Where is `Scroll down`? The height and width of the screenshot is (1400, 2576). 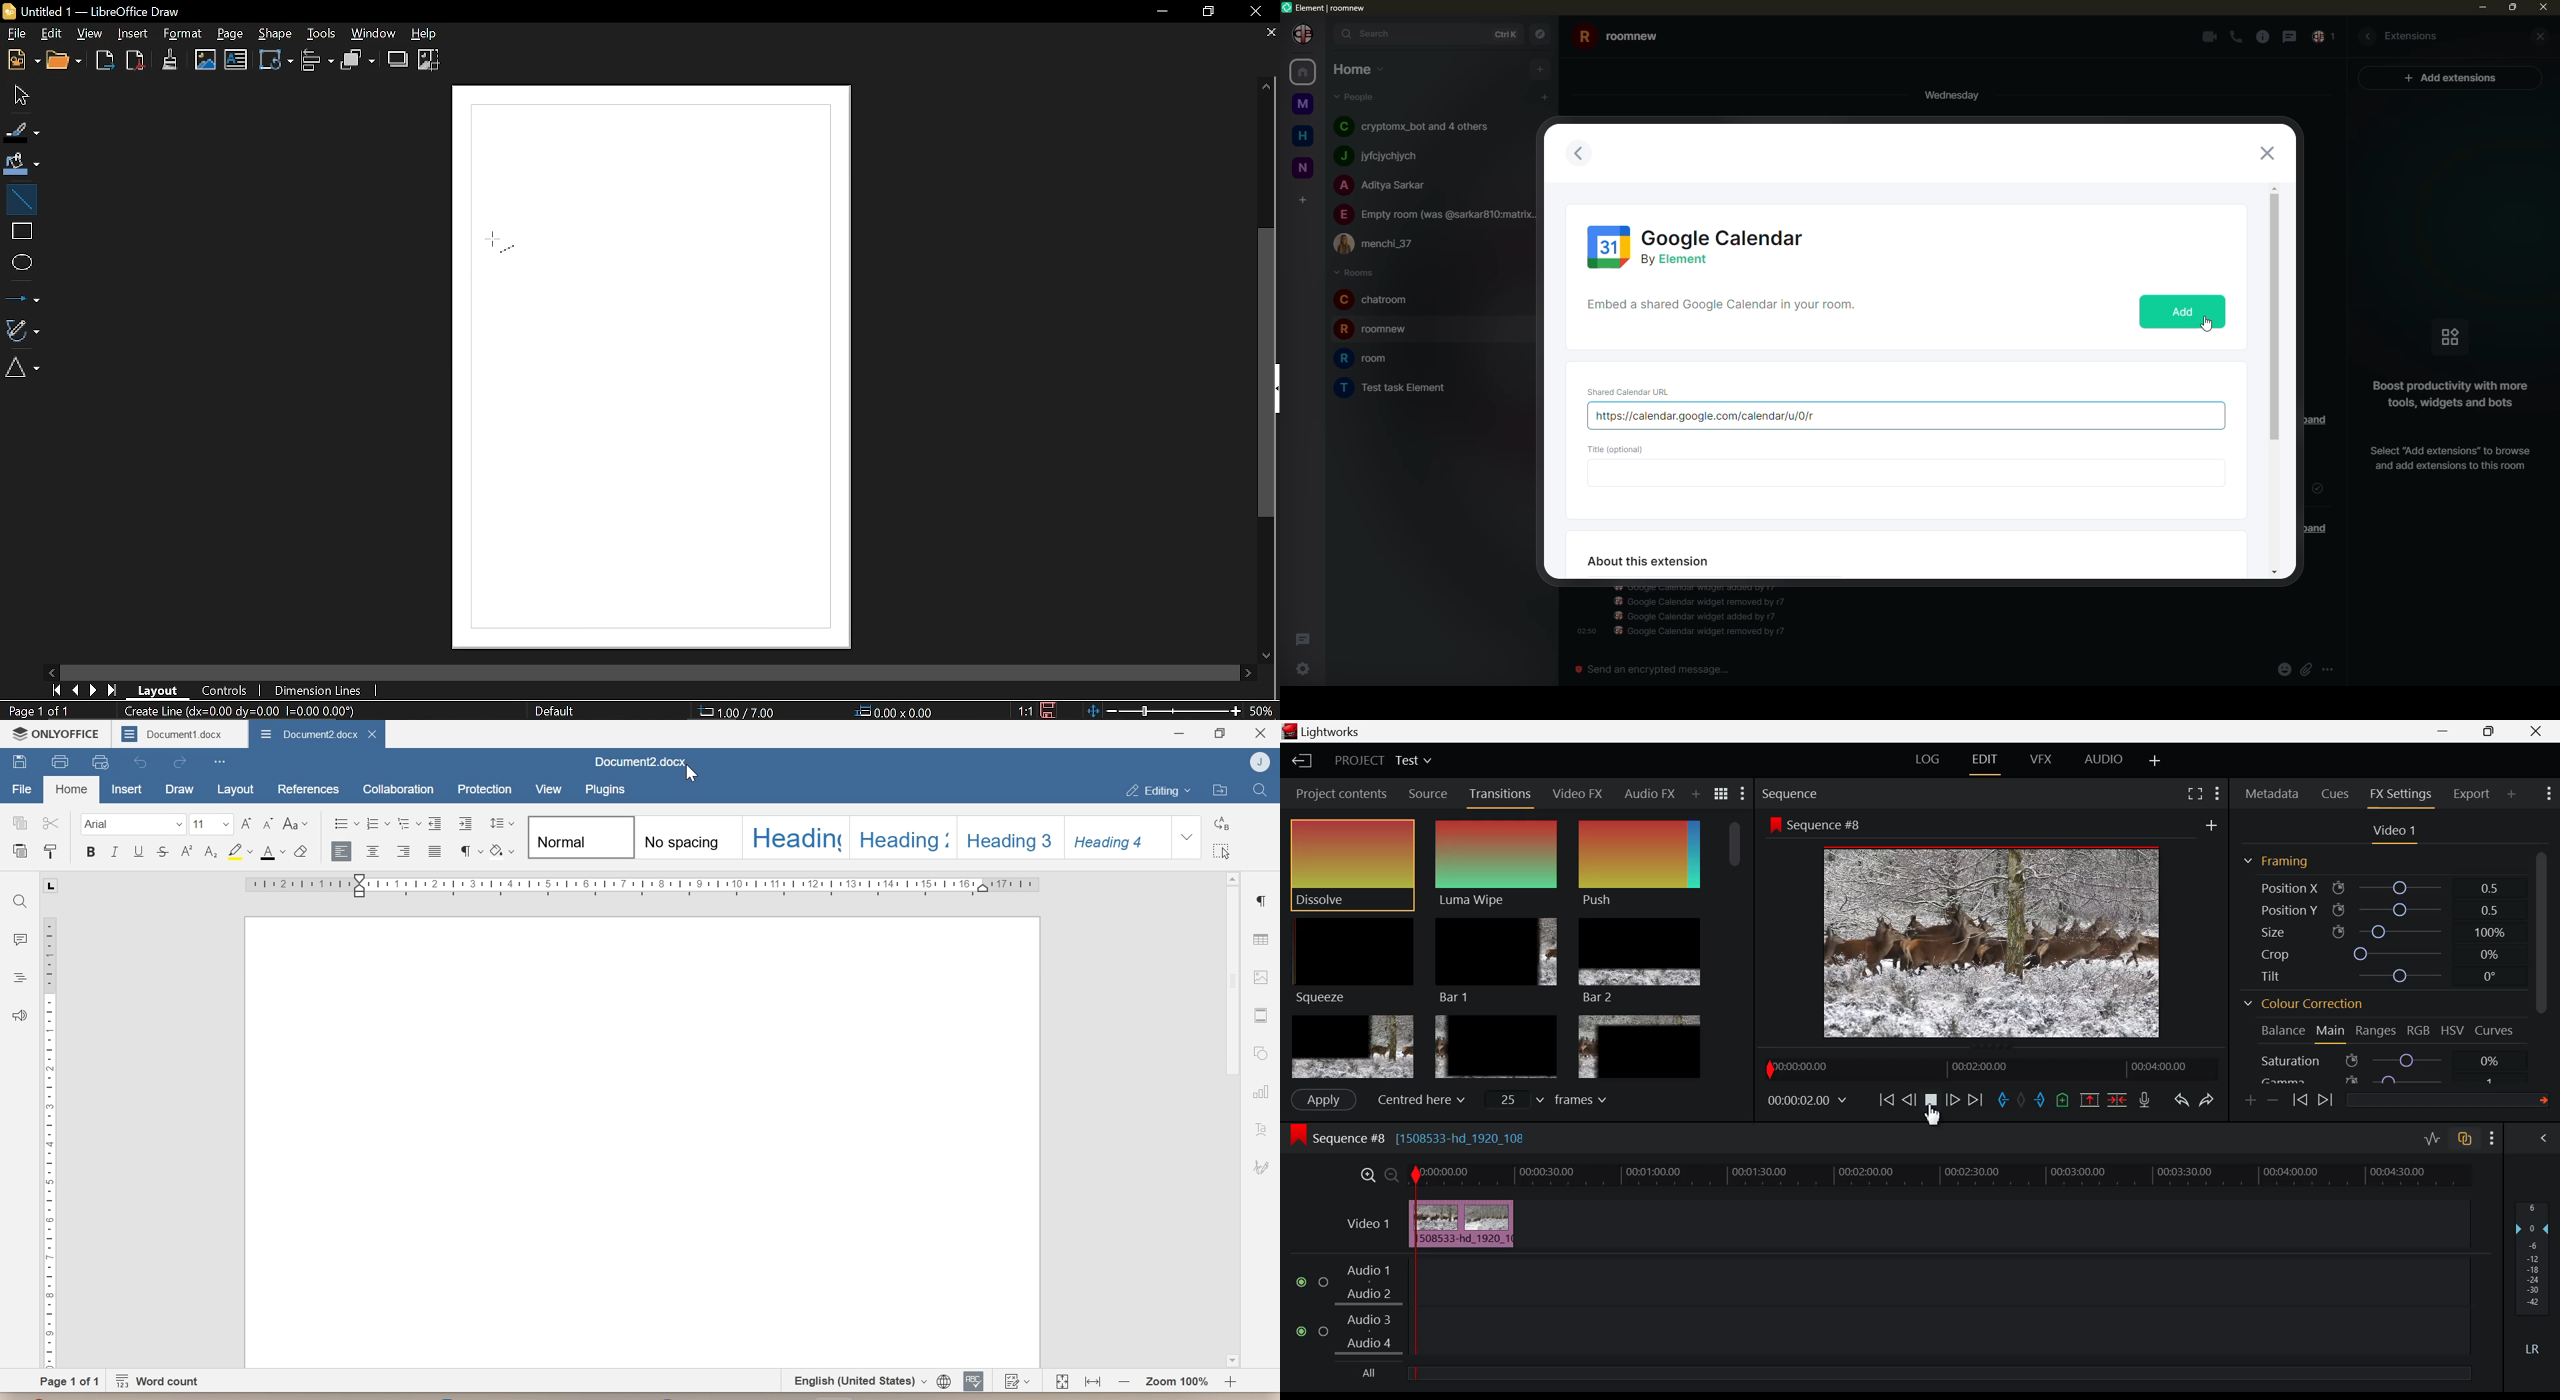 Scroll down is located at coordinates (1231, 1360).